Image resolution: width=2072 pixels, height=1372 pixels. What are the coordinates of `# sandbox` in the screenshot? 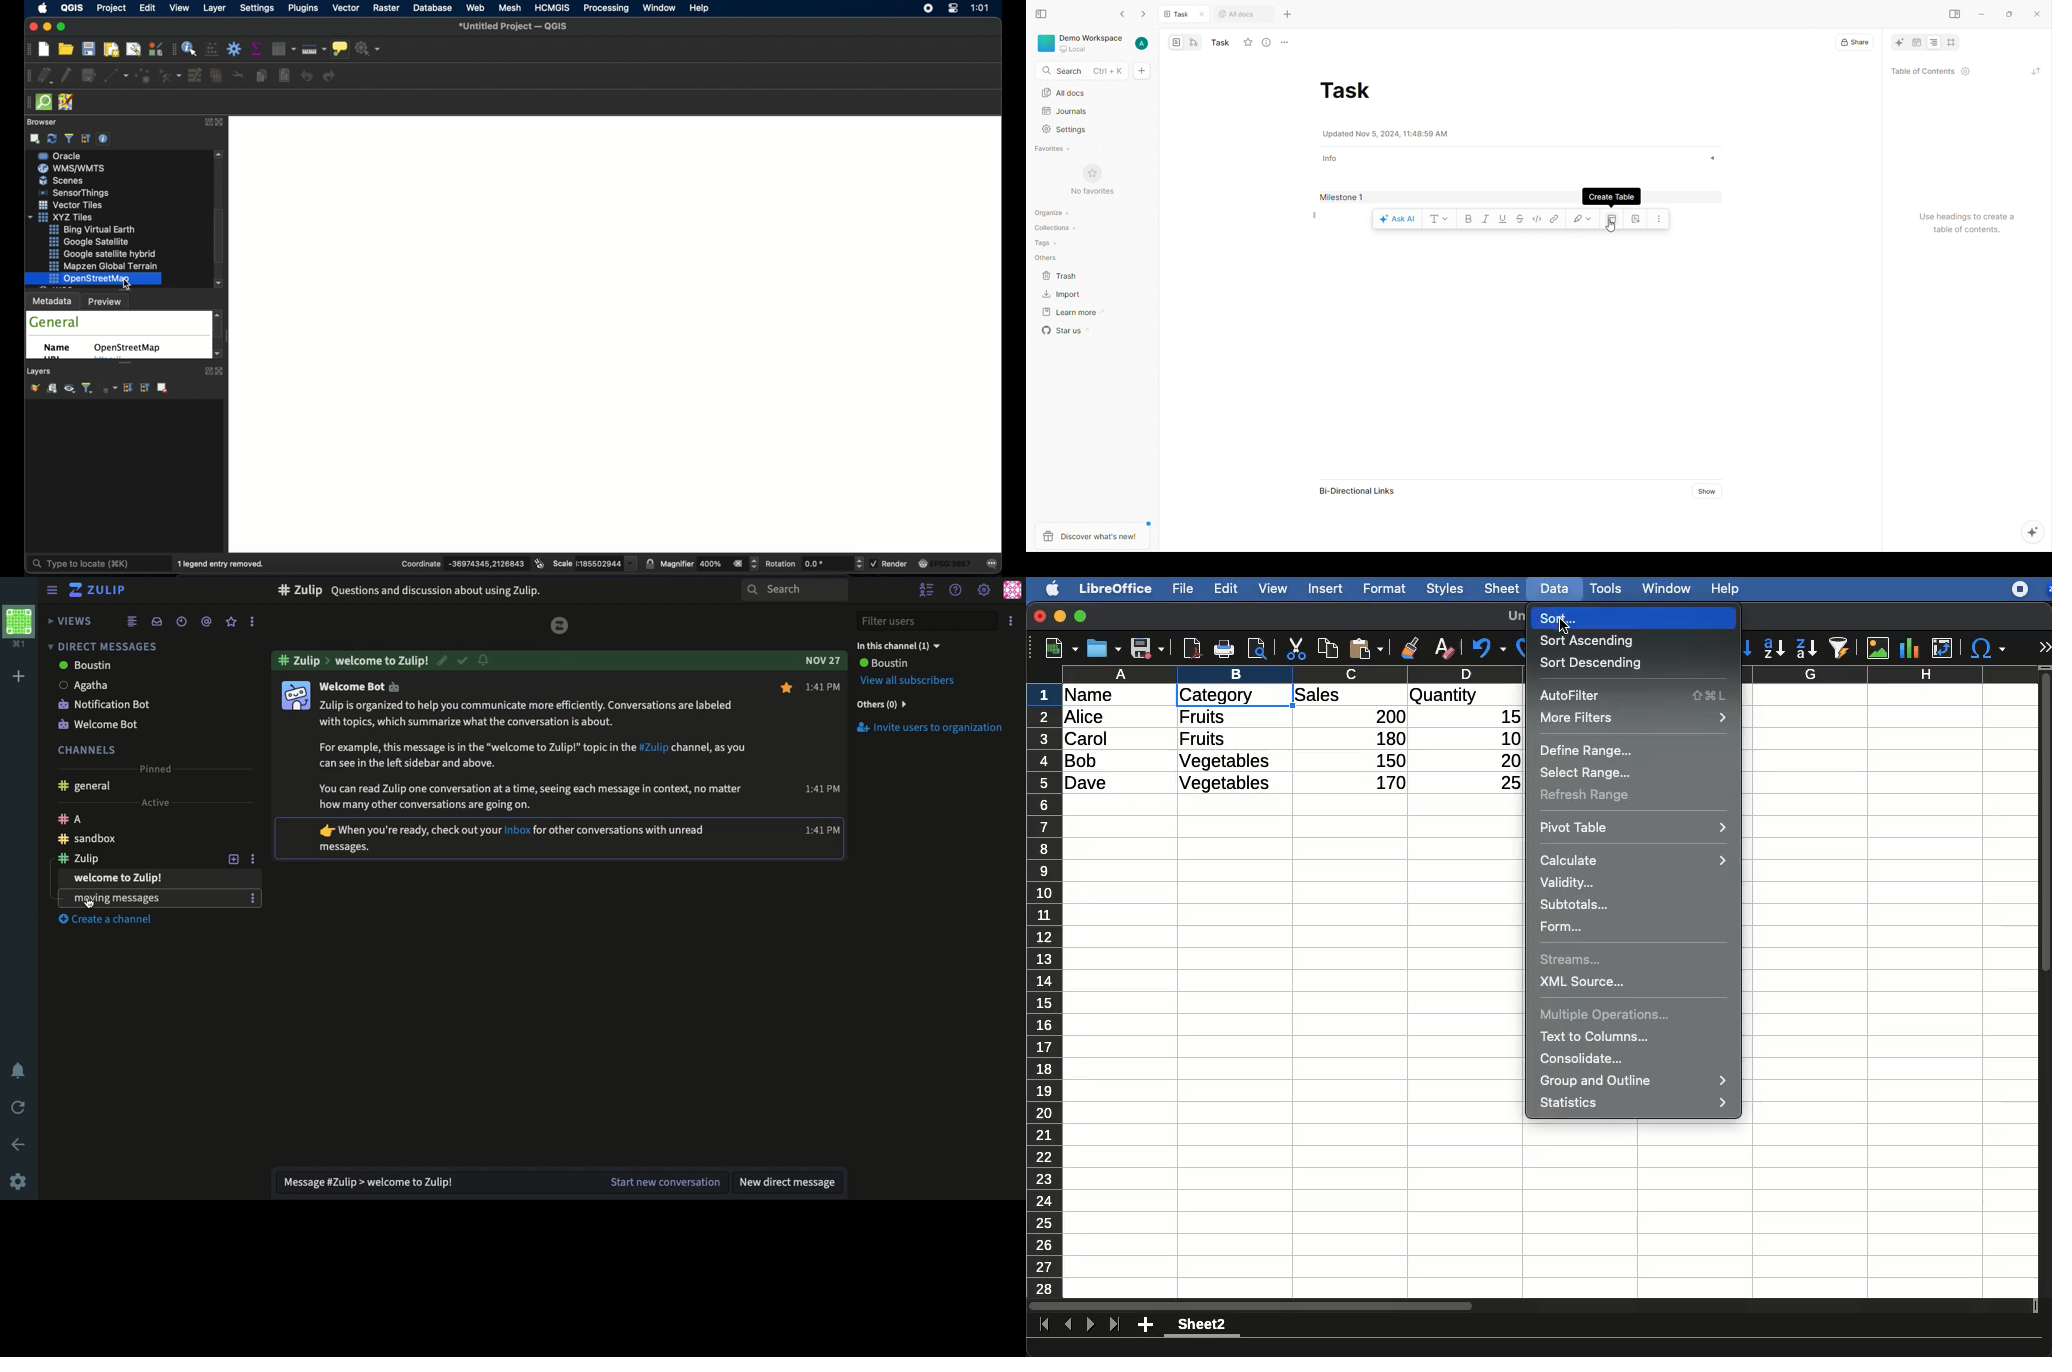 It's located at (309, 590).